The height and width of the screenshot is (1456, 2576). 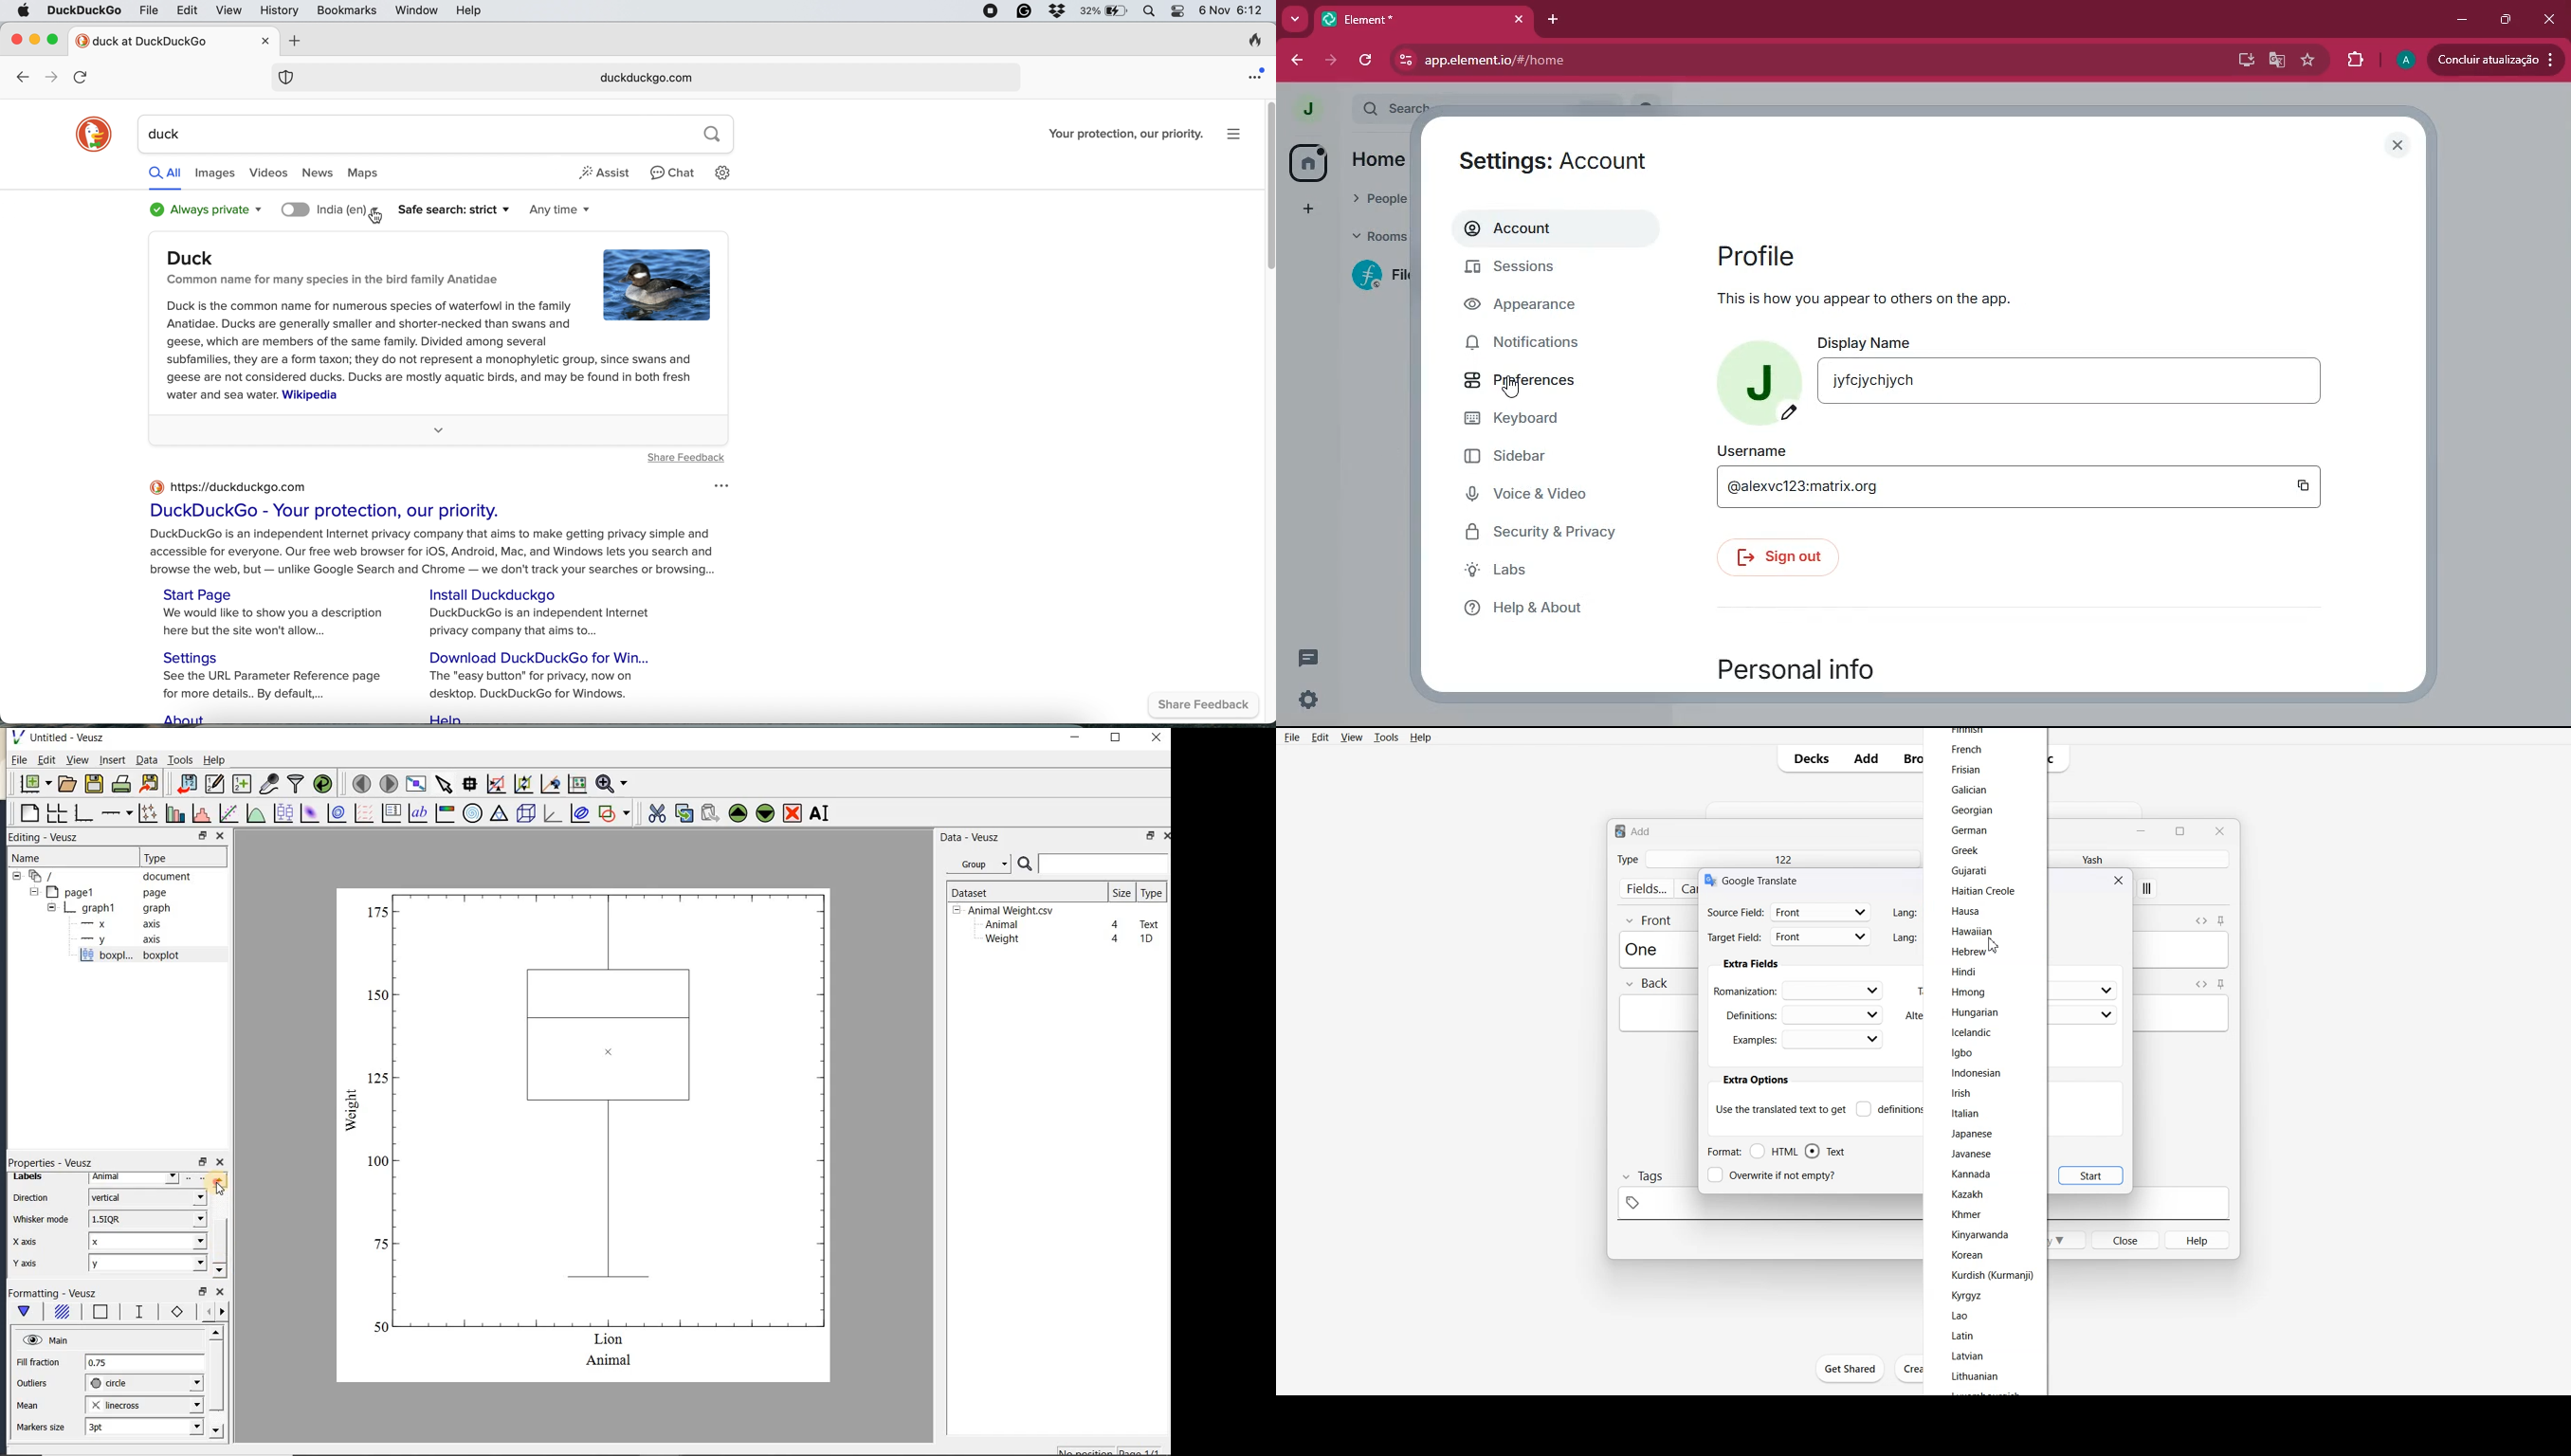 I want to click on The "easy button" for privacy, now on
desktop. DuckDuckGo for Windows., so click(x=537, y=684).